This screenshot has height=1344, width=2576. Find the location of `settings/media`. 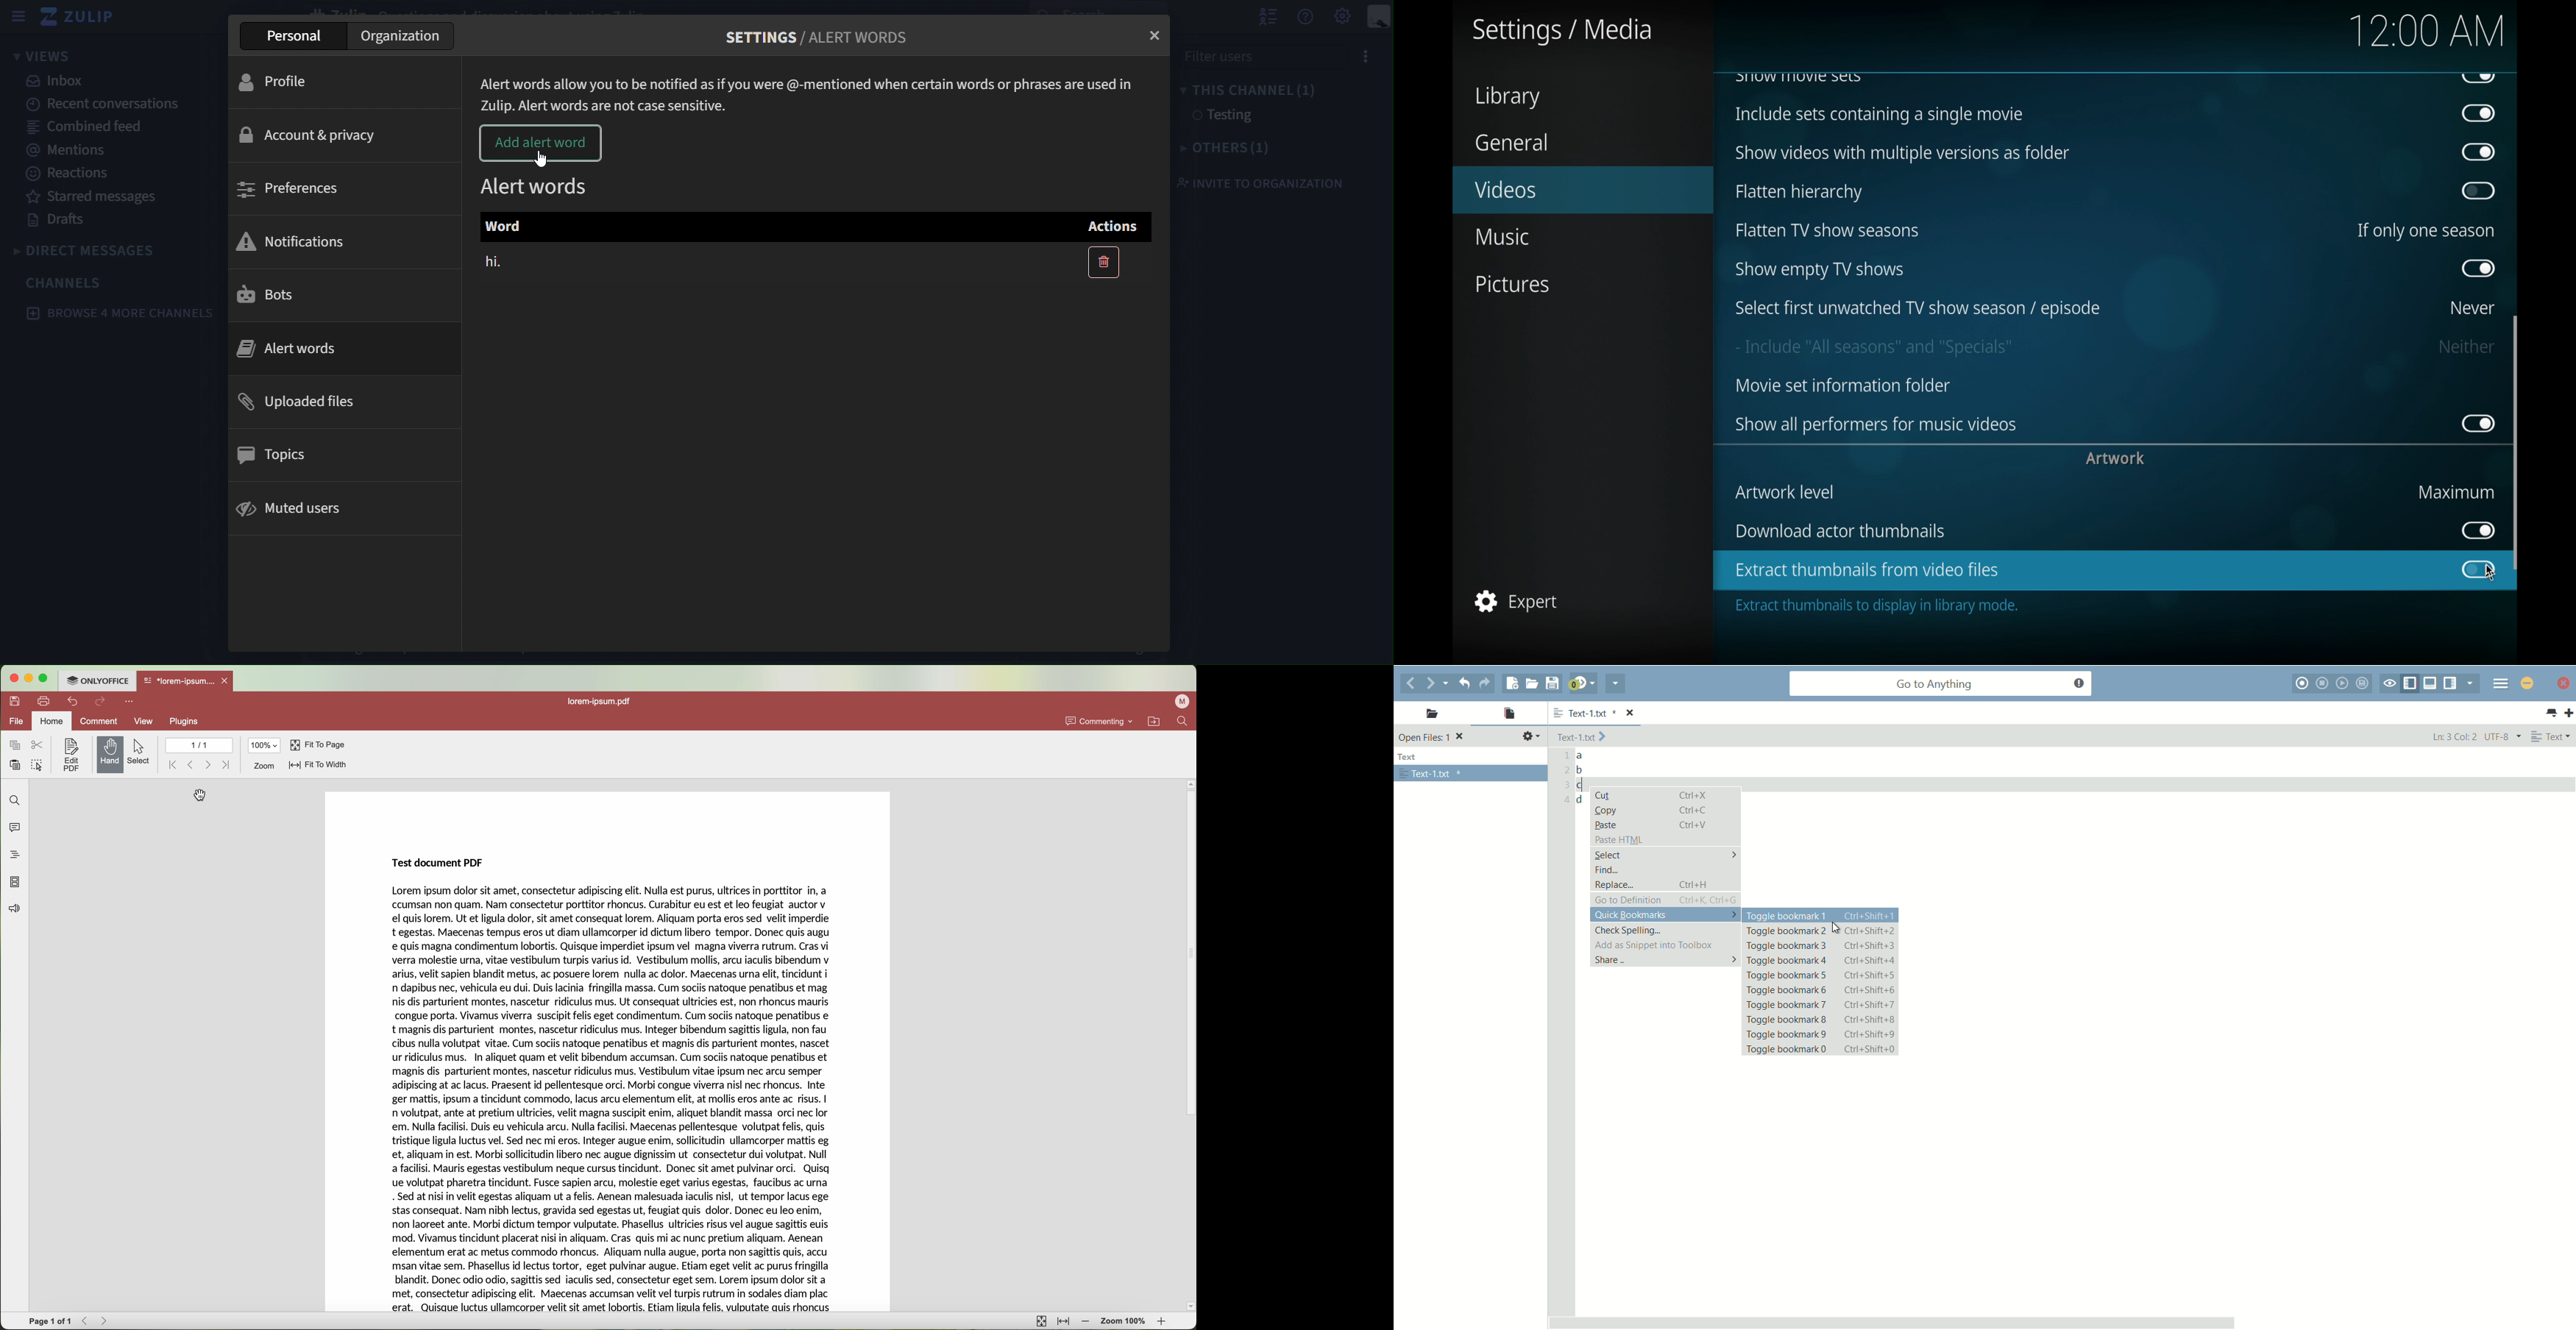

settings/media is located at coordinates (1561, 31).